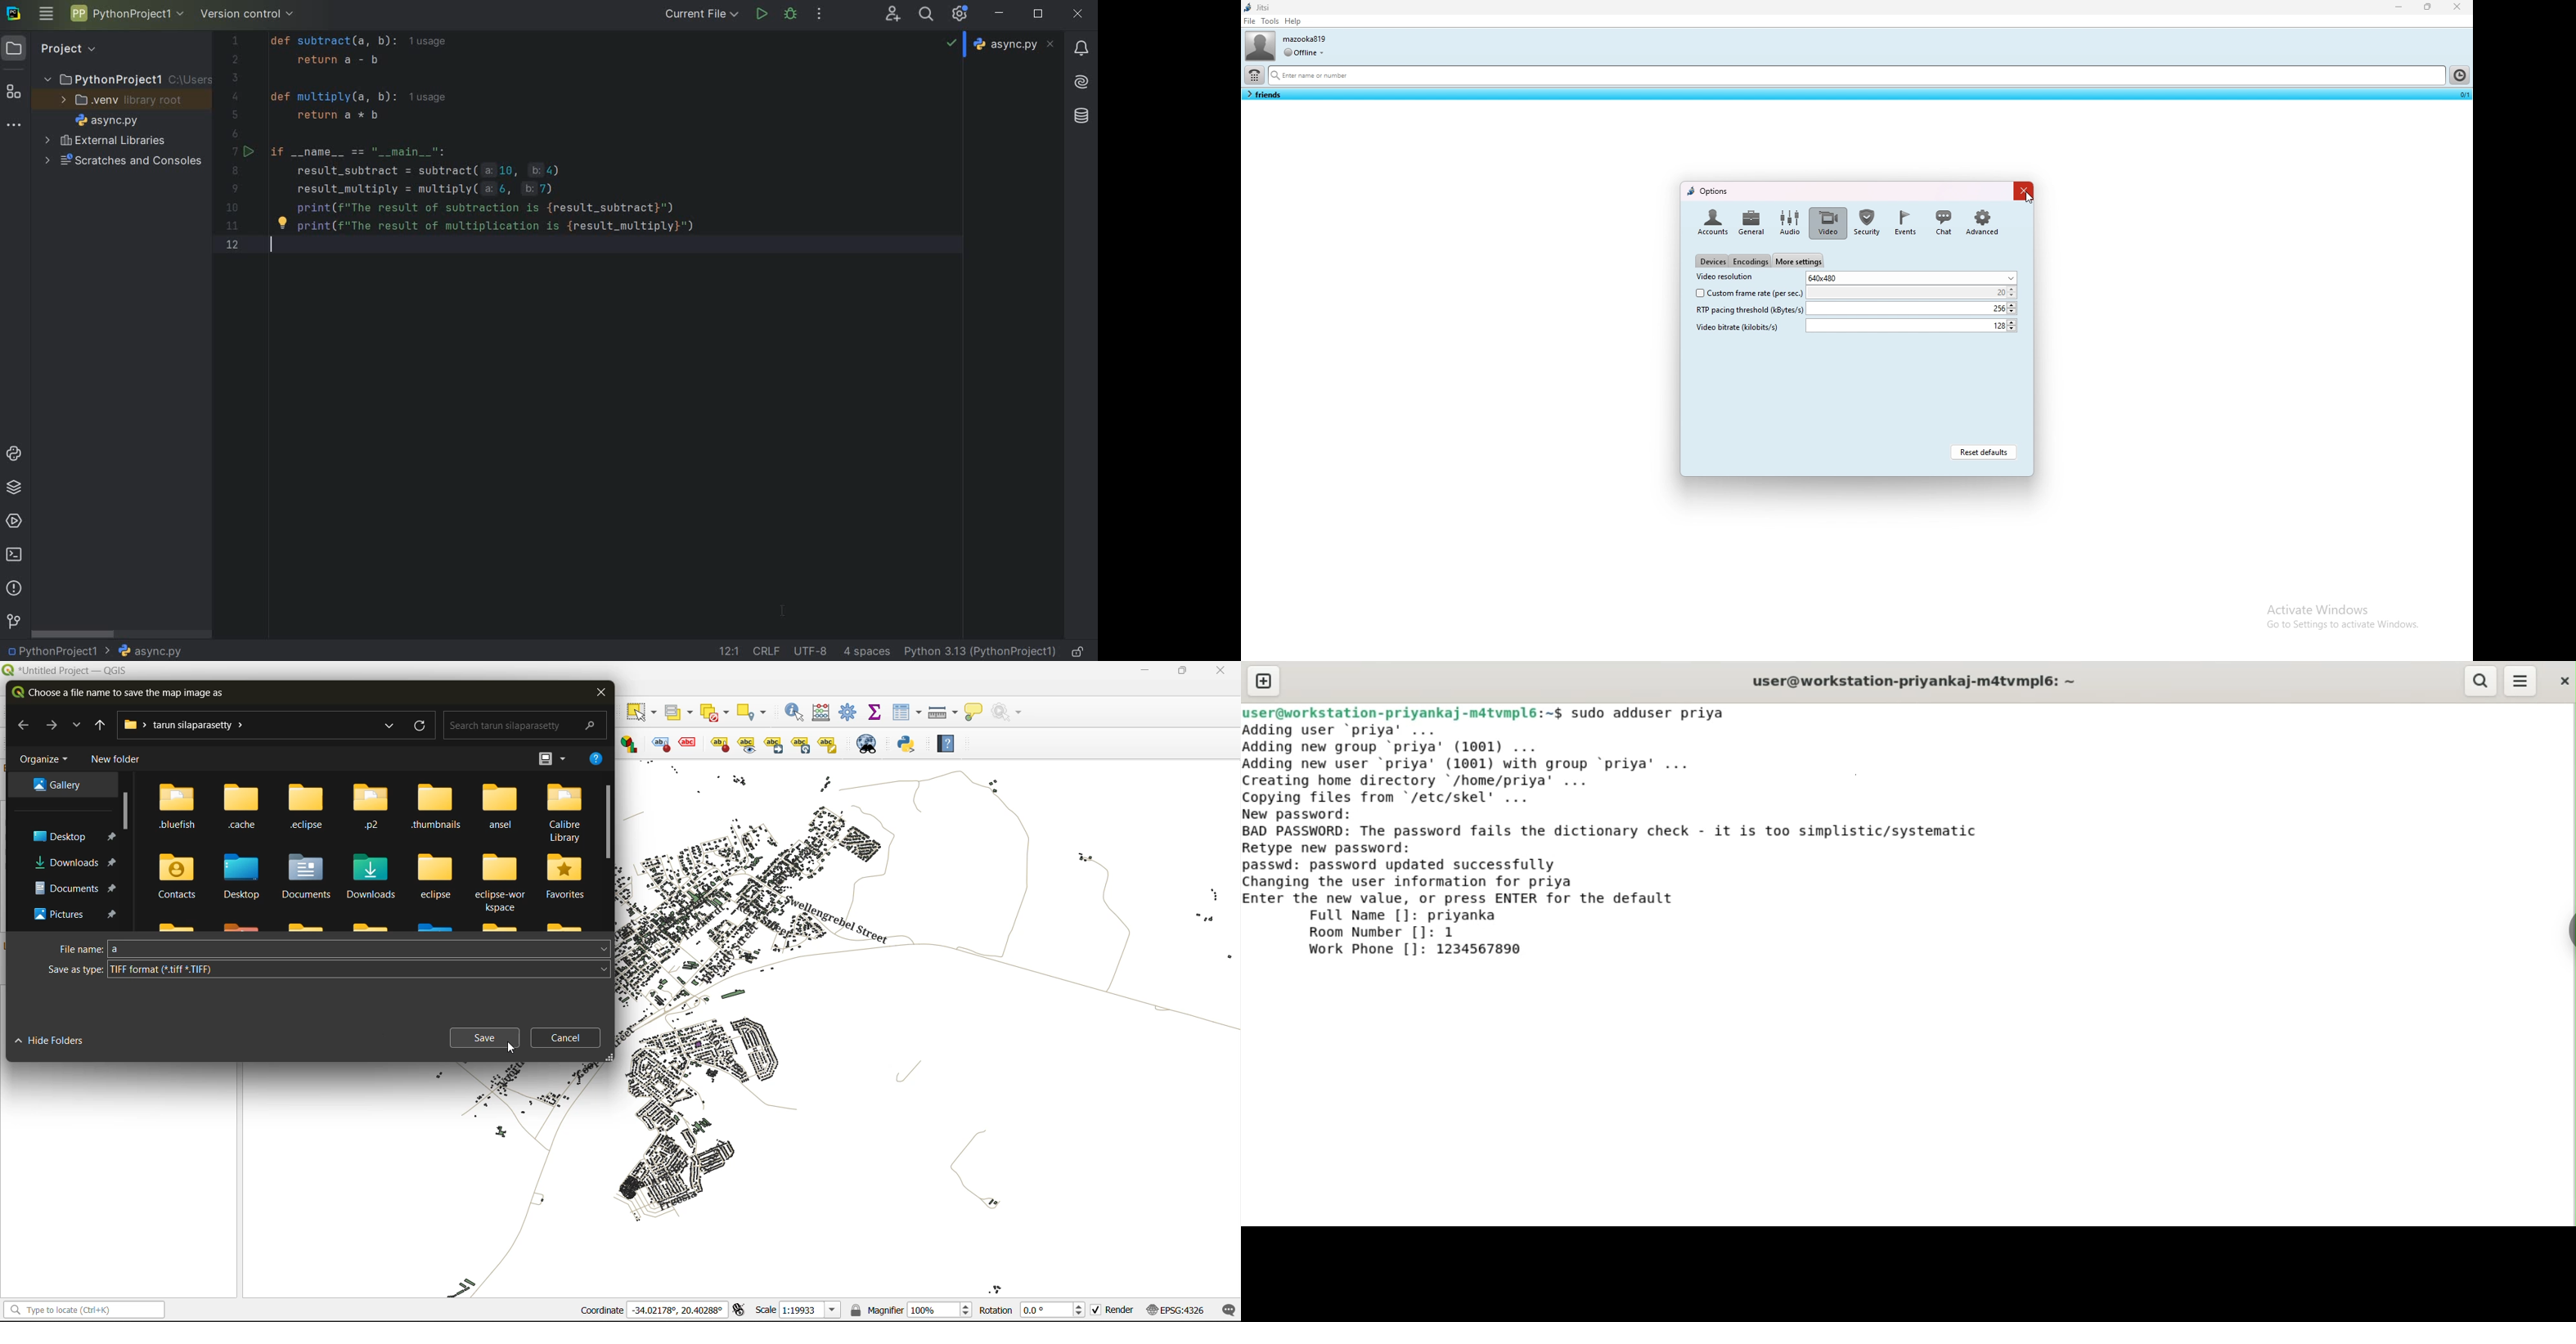  Describe the element at coordinates (1250, 21) in the screenshot. I see `file` at that location.